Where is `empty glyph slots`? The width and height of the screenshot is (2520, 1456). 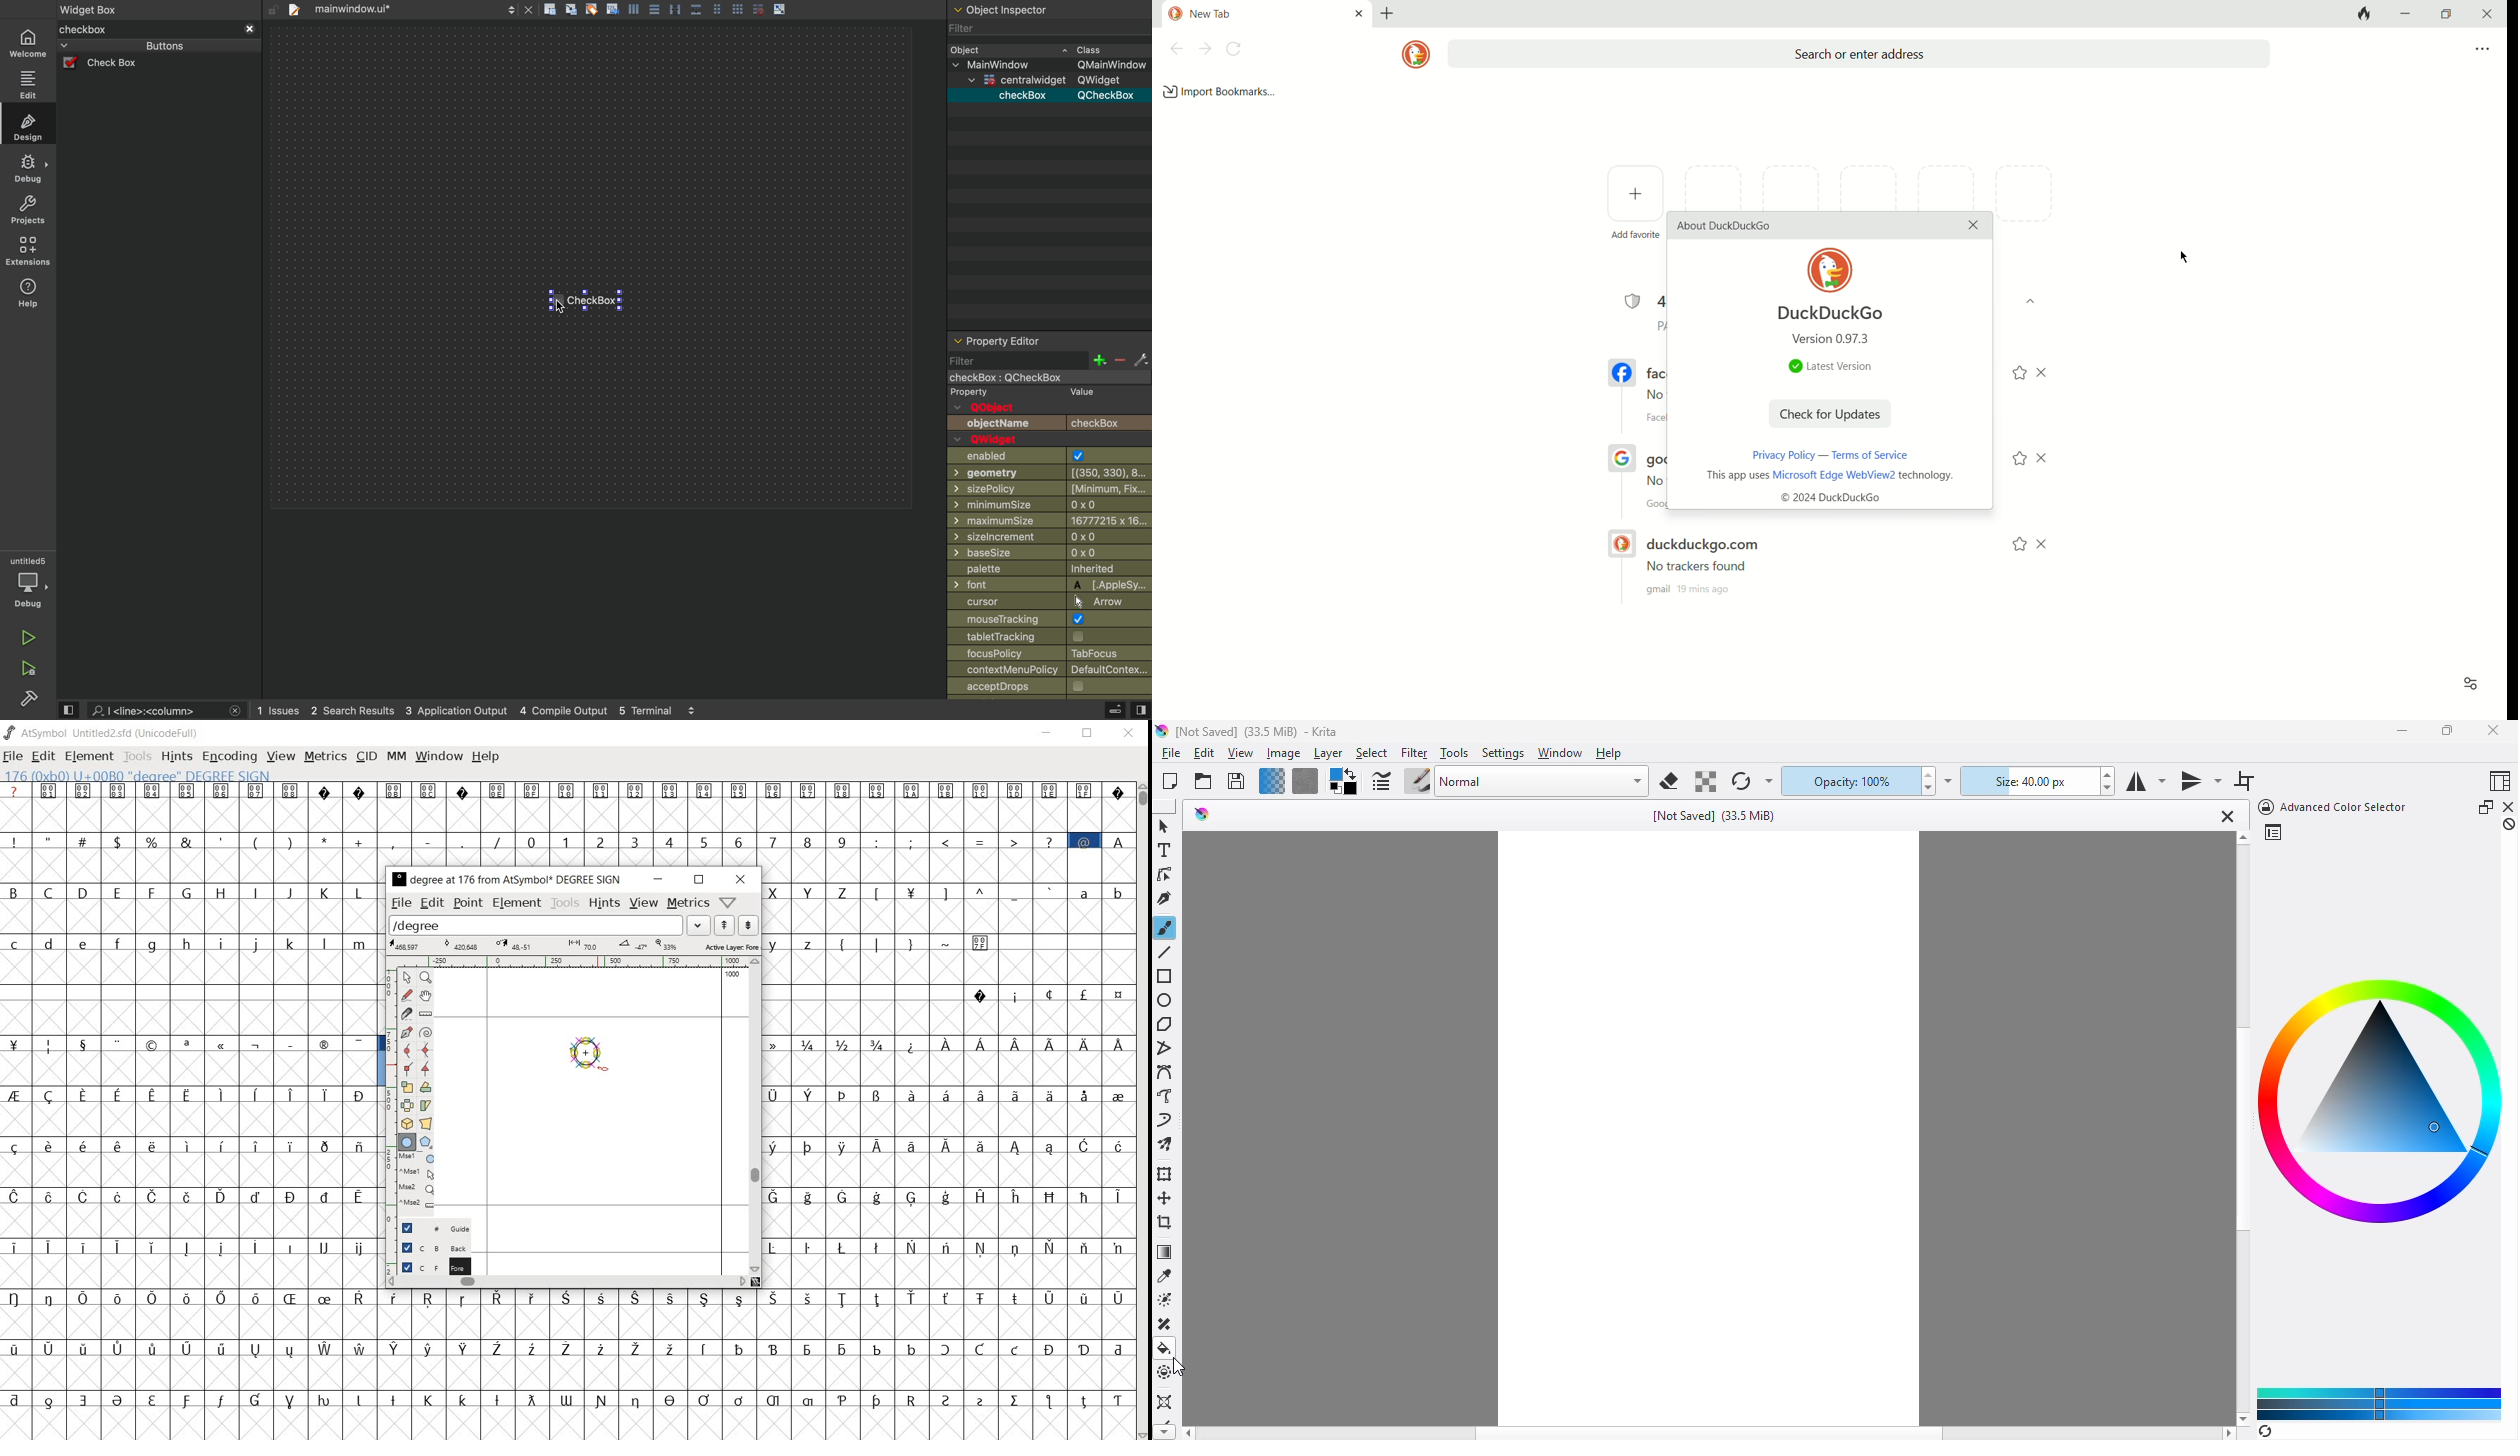
empty glyph slots is located at coordinates (192, 1324).